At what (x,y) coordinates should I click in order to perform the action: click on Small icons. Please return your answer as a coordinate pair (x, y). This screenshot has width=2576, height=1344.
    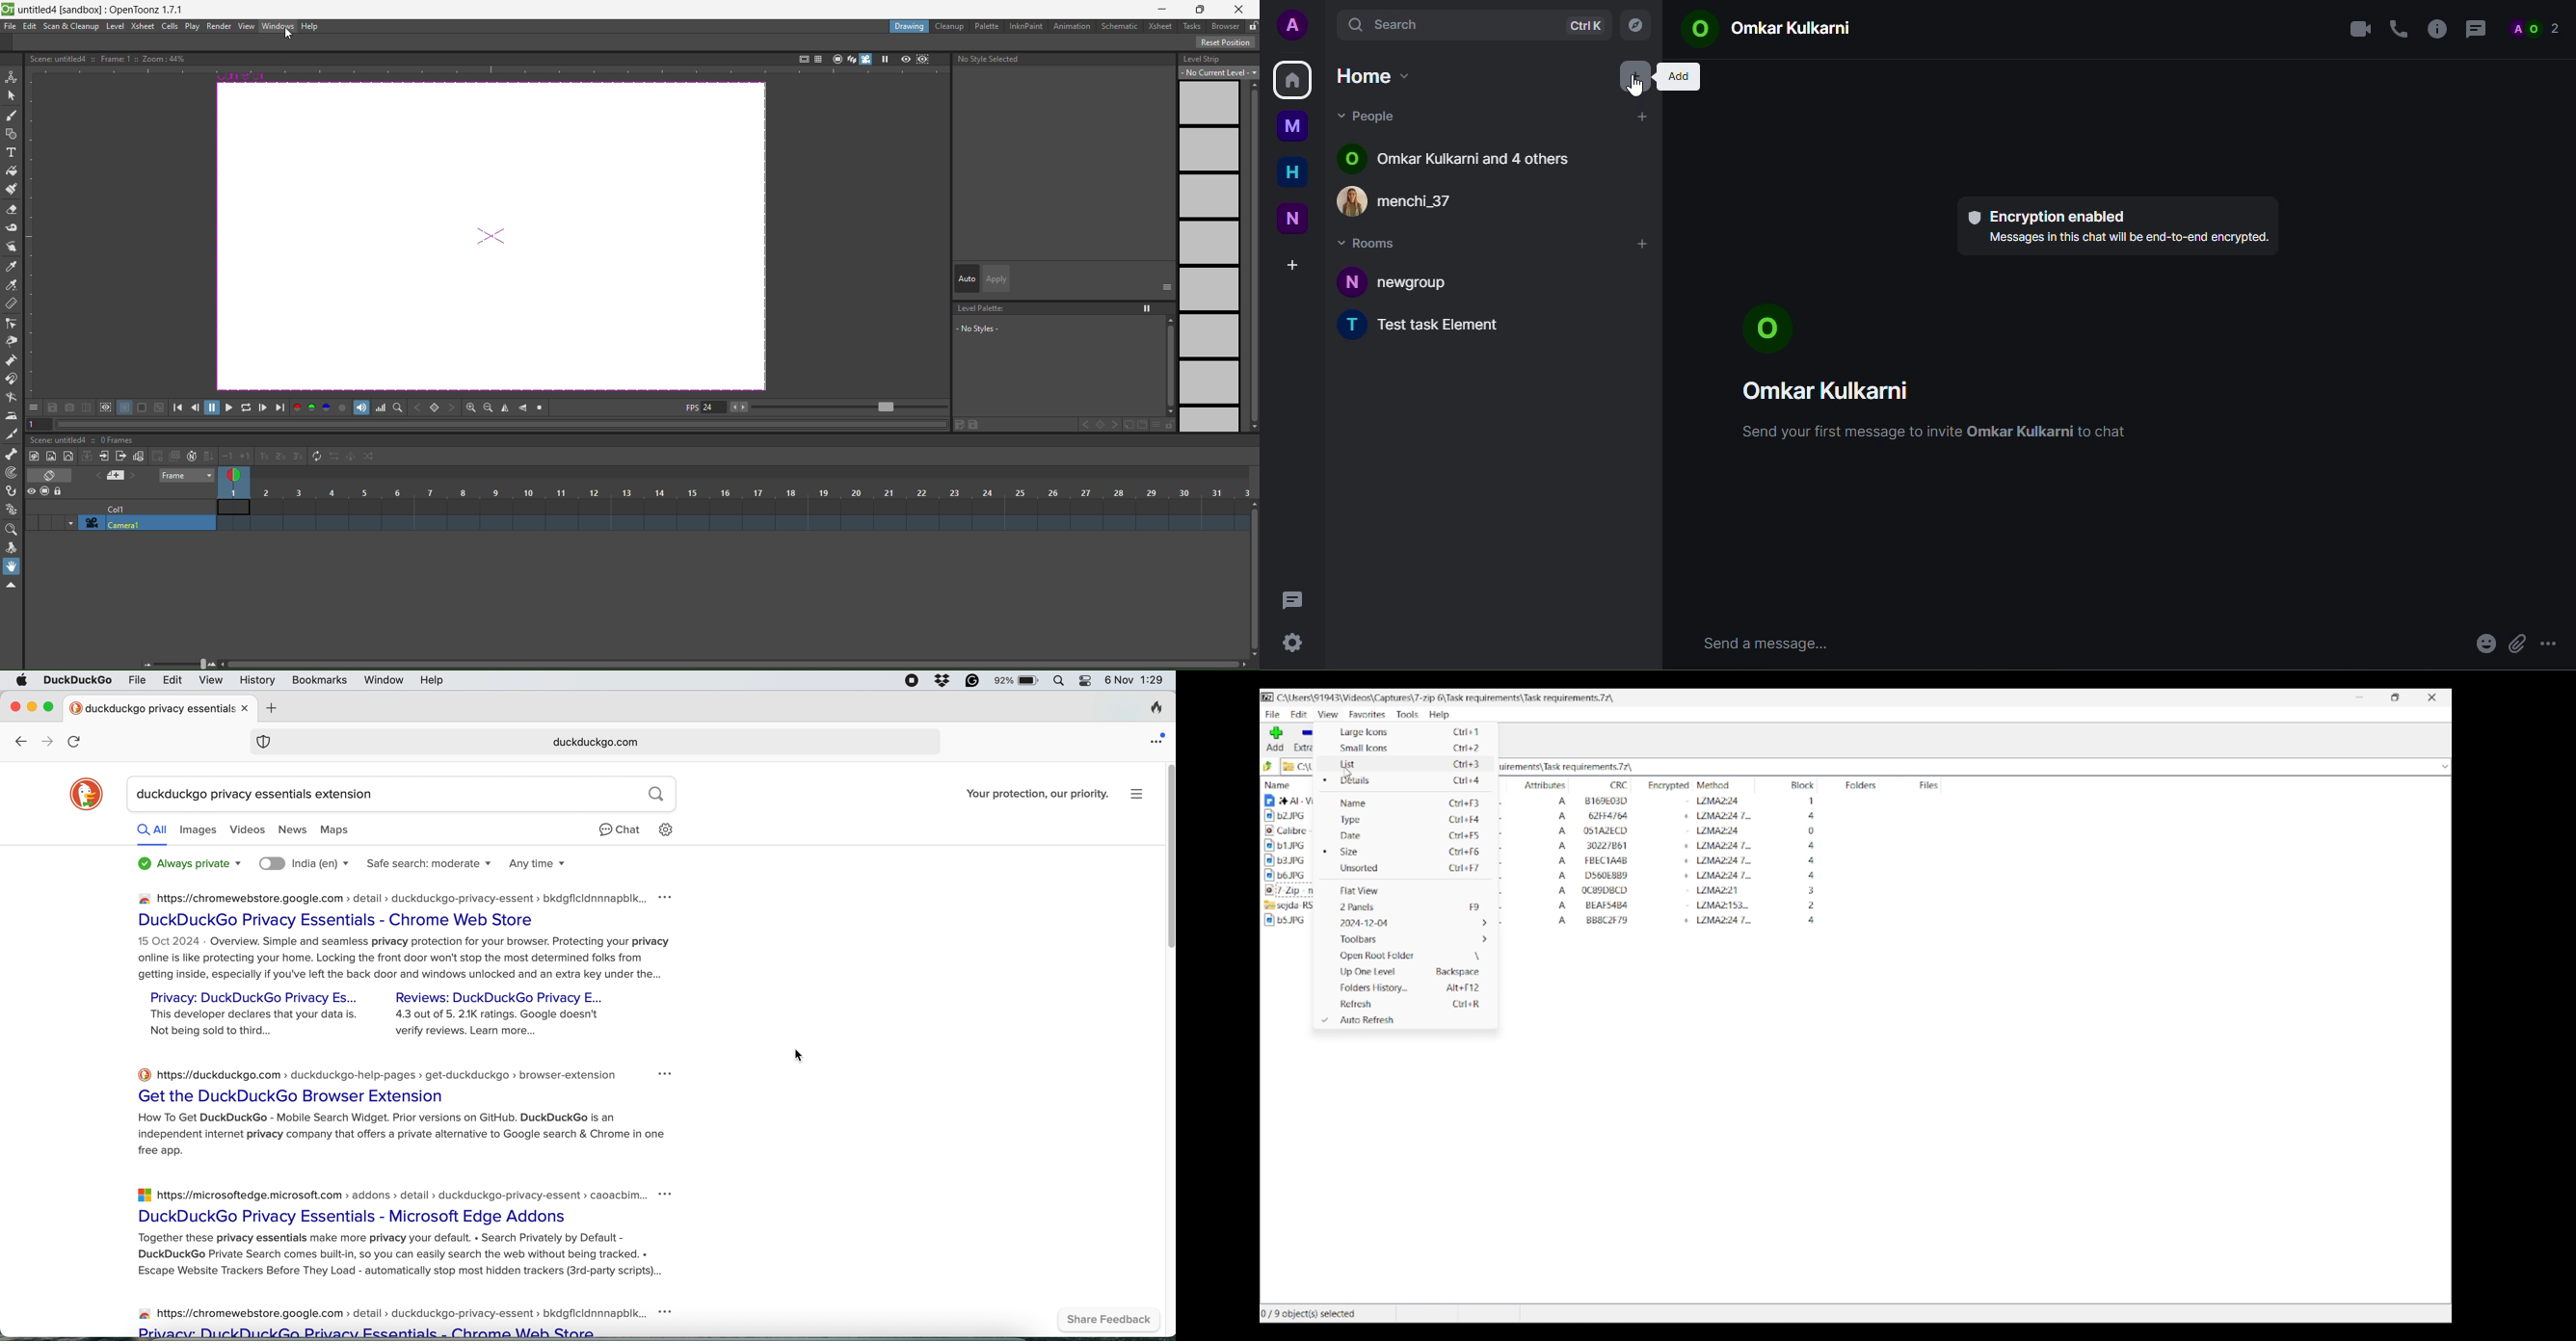
    Looking at the image, I should click on (1402, 747).